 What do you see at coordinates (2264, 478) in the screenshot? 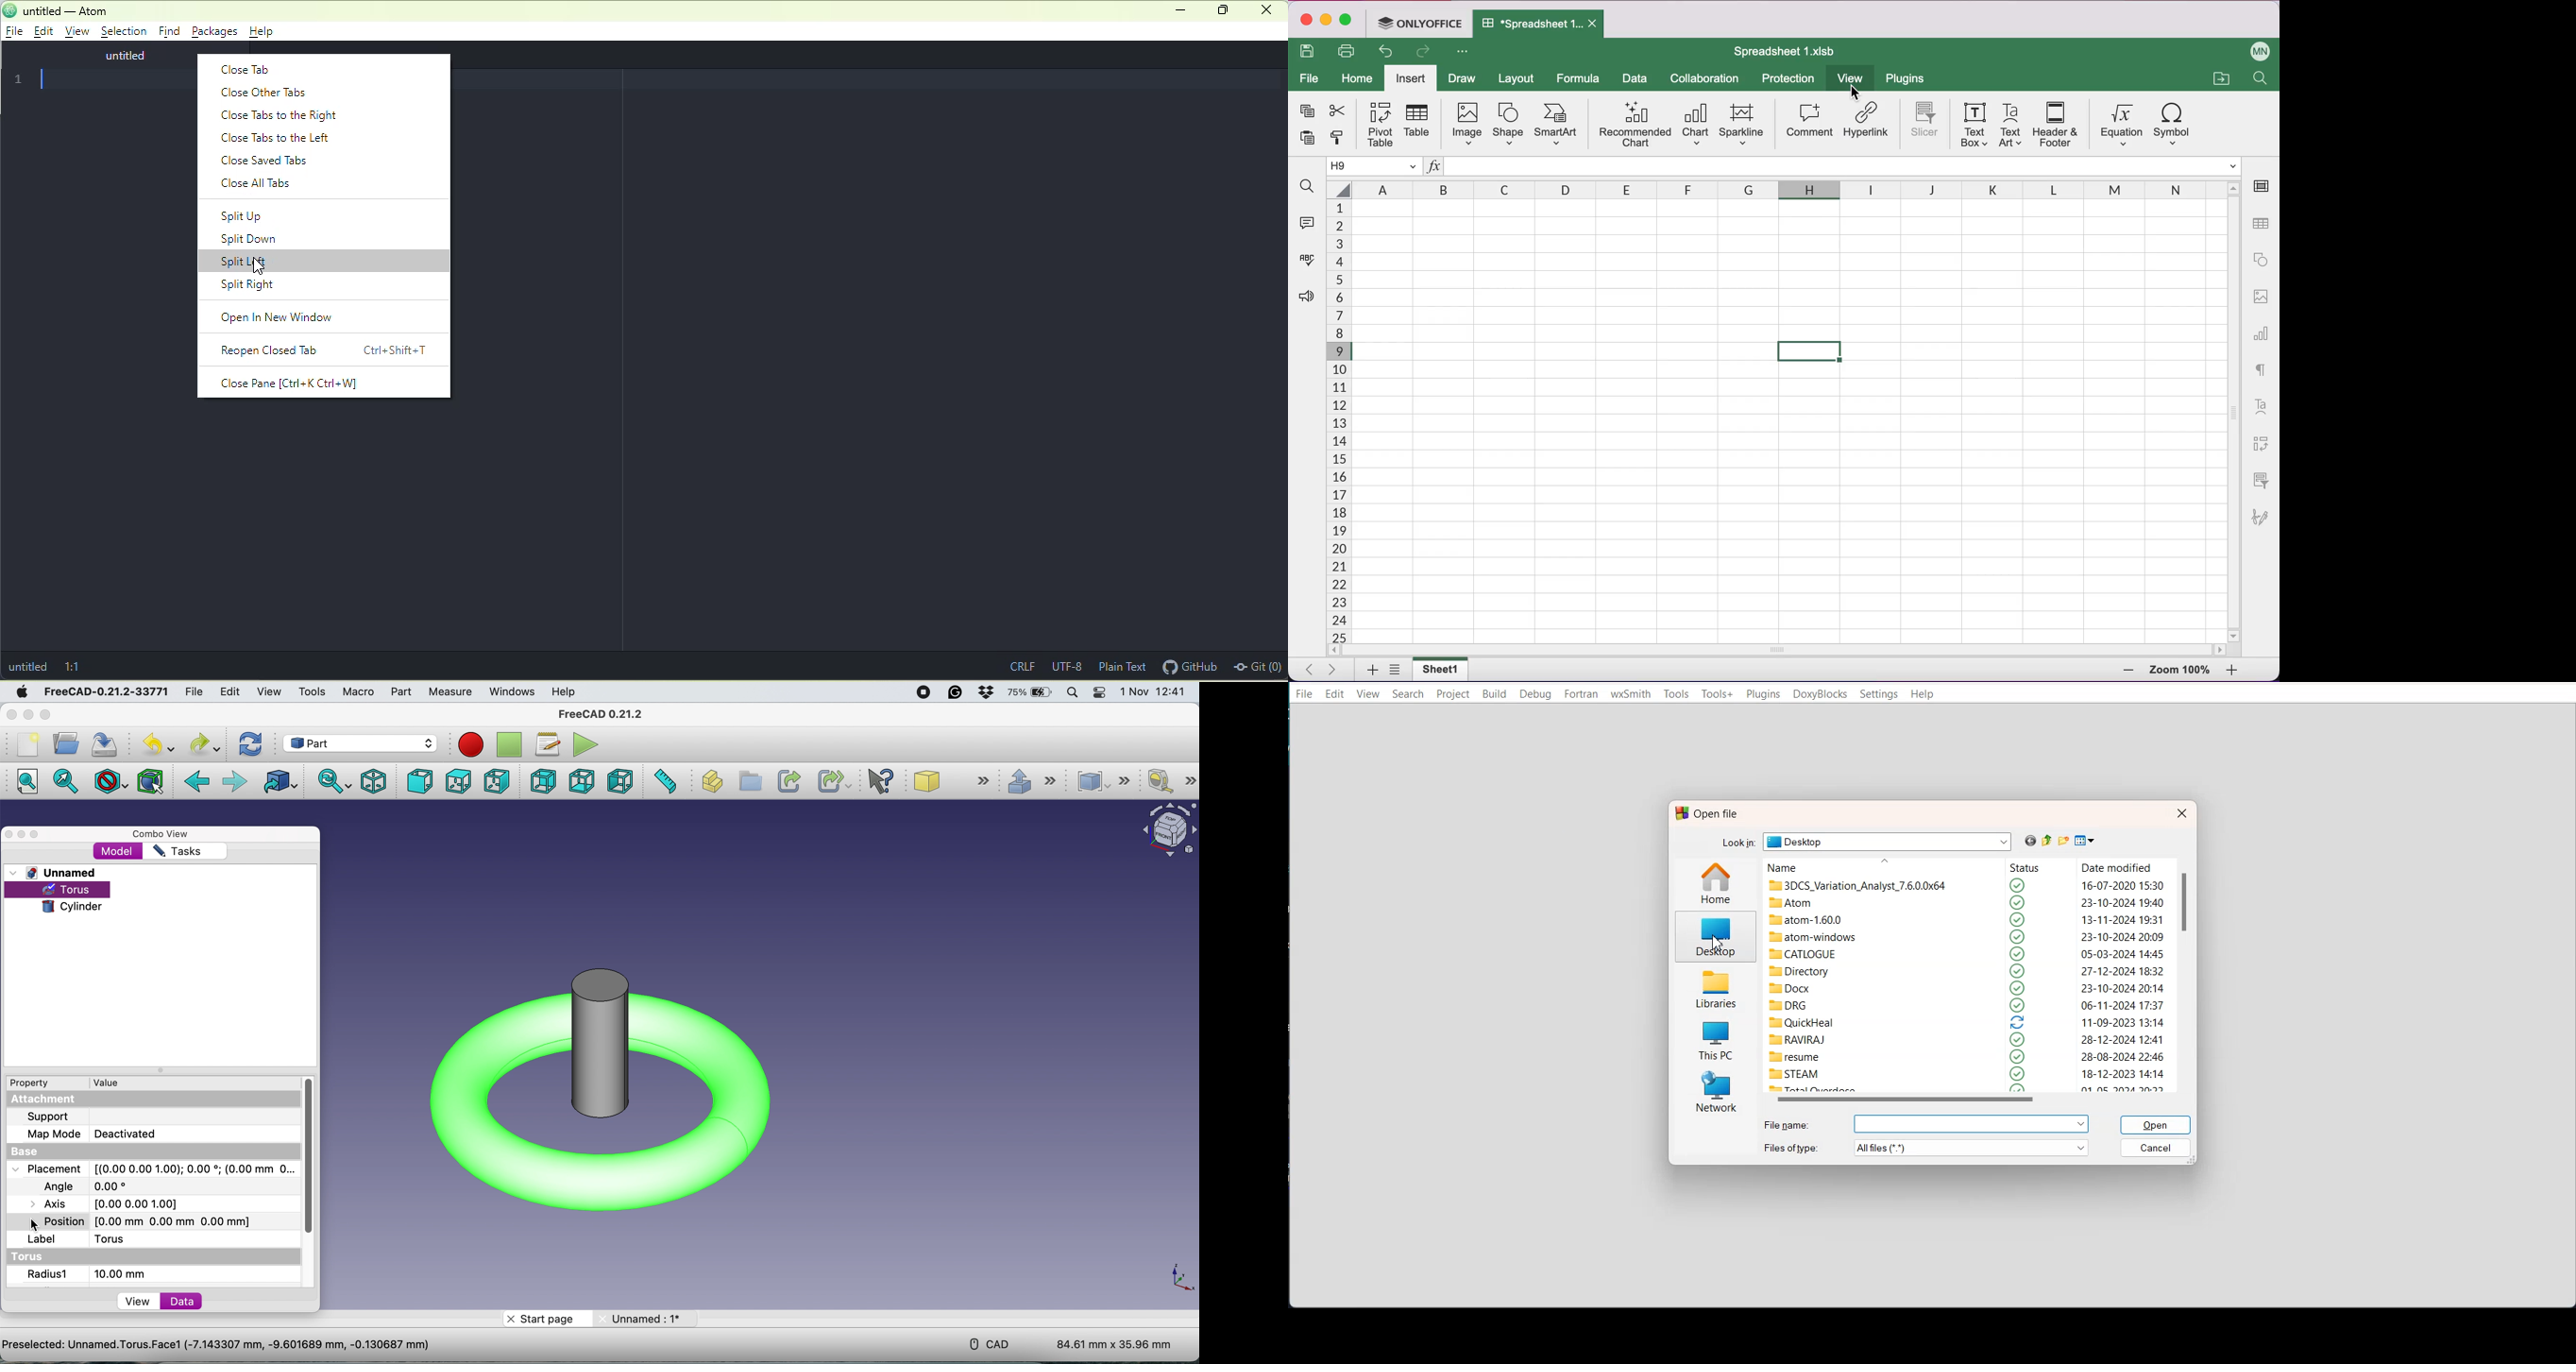
I see `slicer` at bounding box center [2264, 478].